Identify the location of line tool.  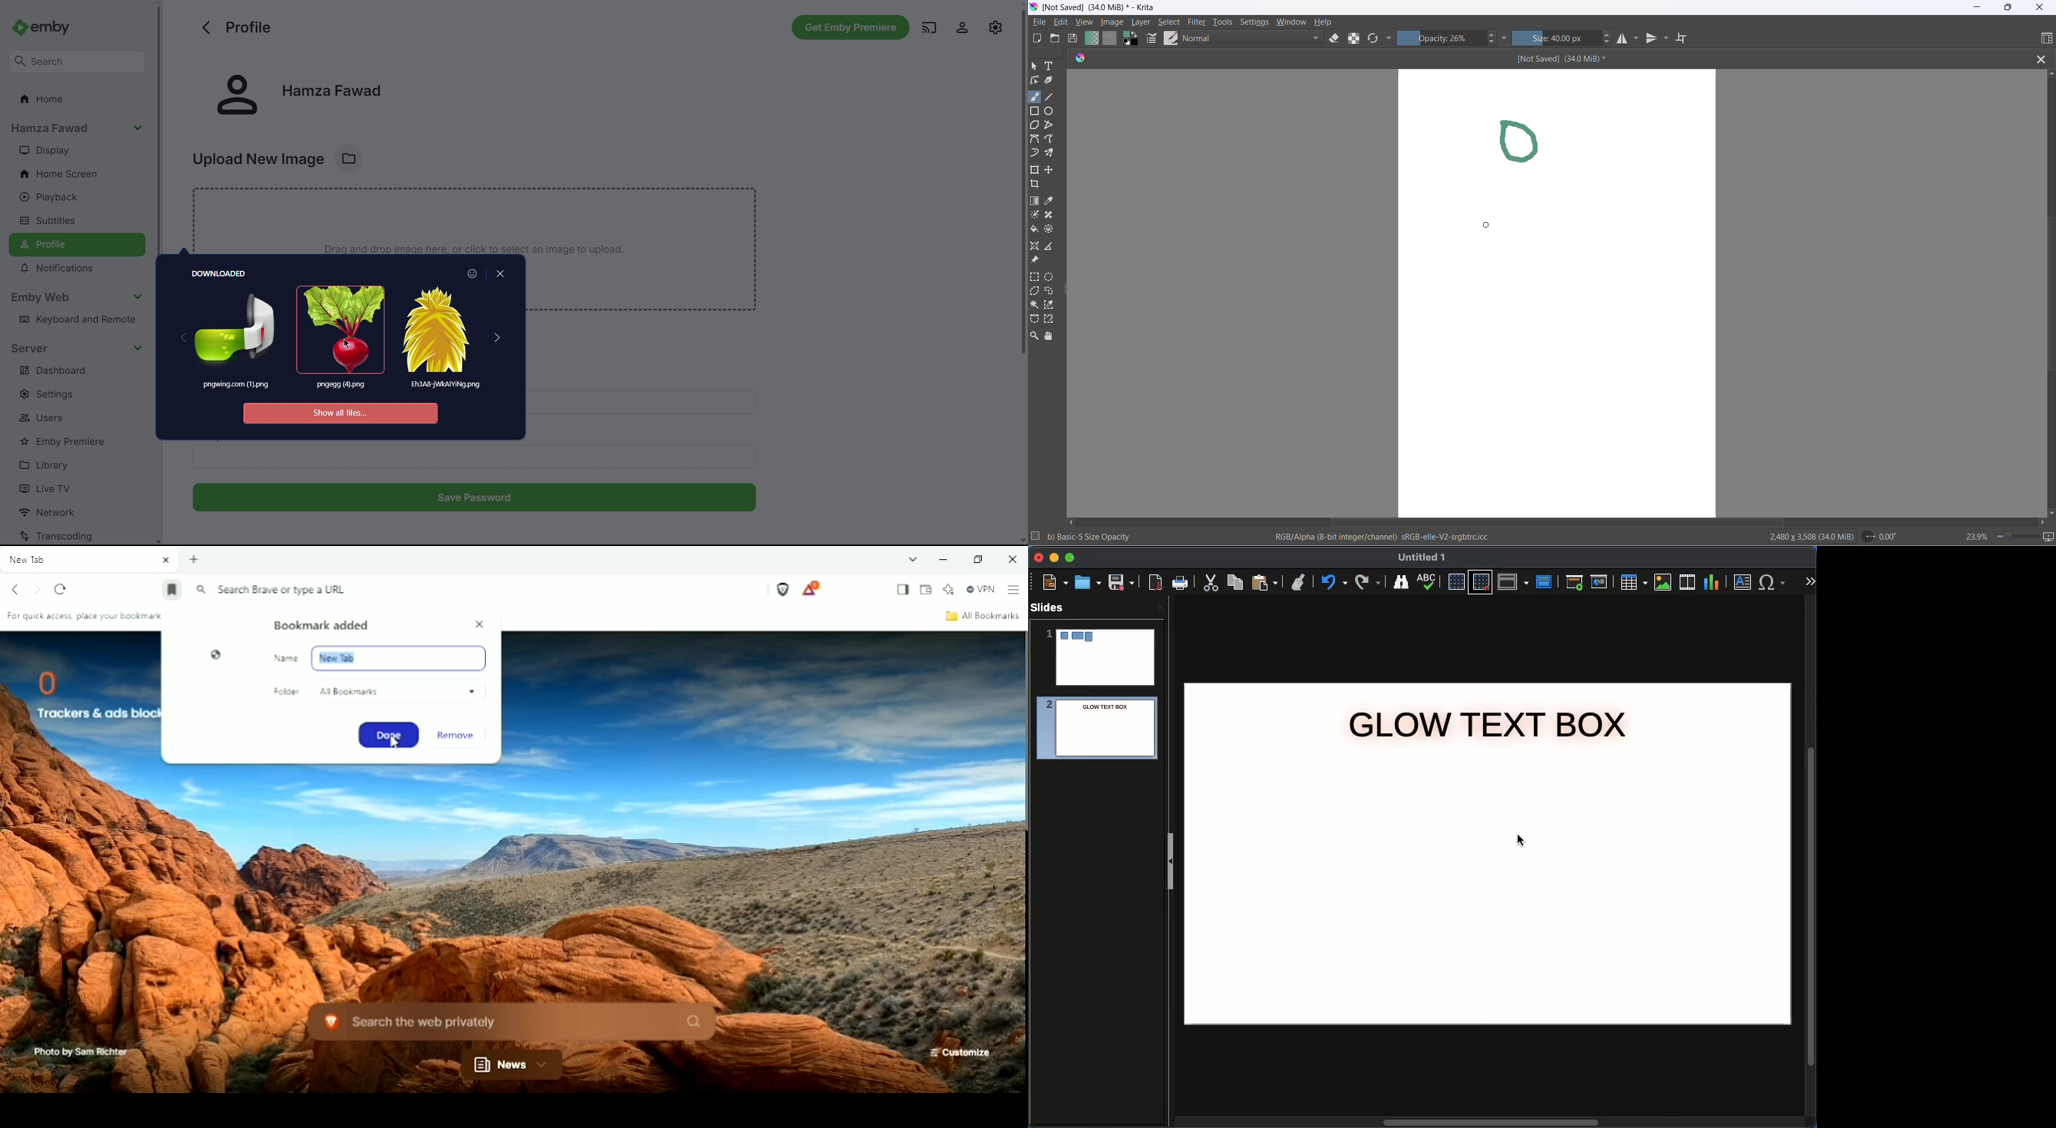
(1055, 97).